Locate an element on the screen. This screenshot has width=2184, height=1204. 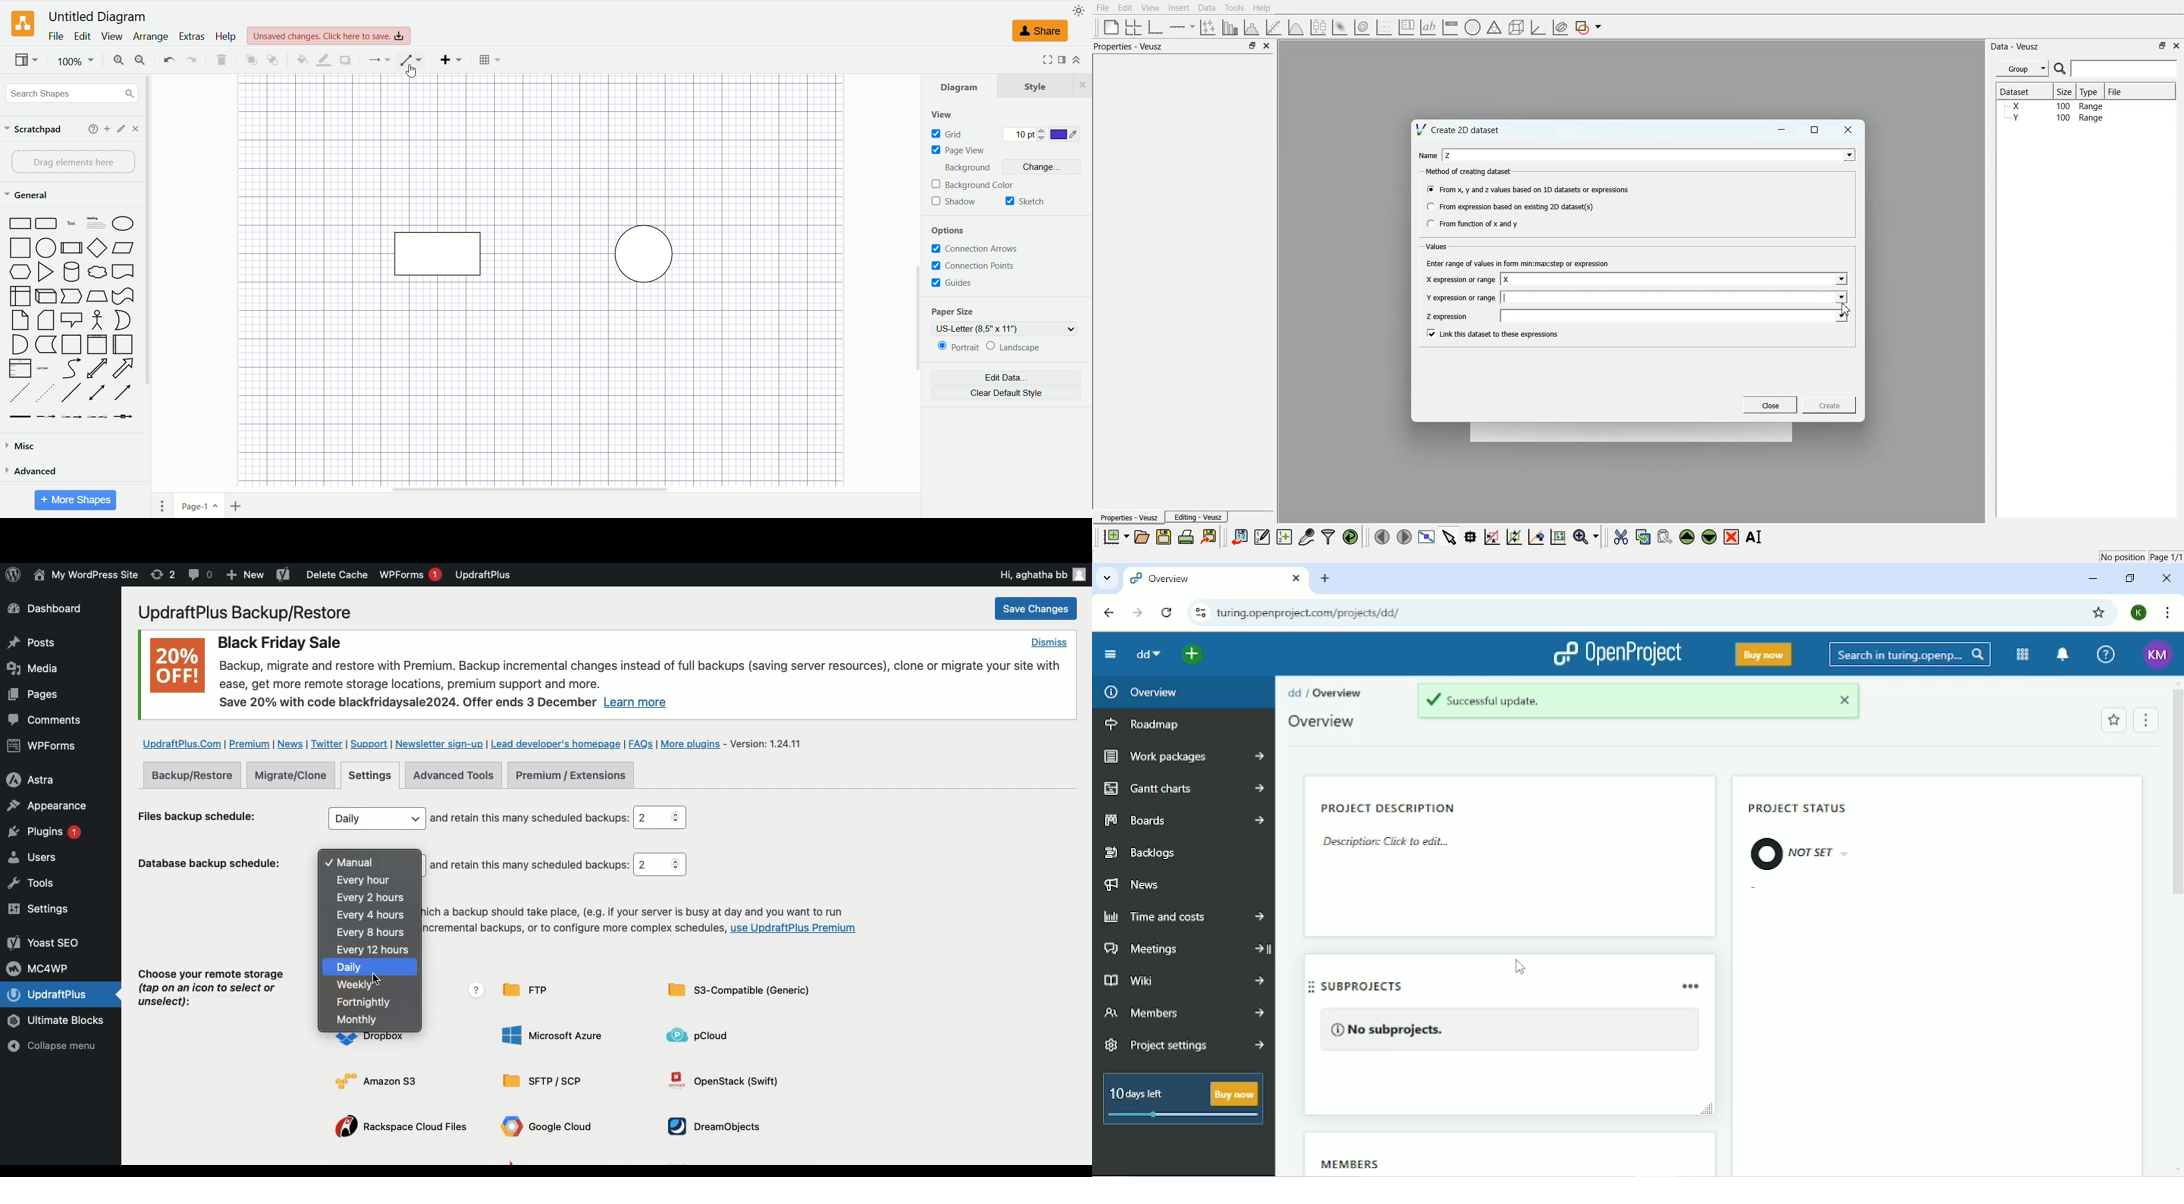
search shapes is located at coordinates (70, 93).